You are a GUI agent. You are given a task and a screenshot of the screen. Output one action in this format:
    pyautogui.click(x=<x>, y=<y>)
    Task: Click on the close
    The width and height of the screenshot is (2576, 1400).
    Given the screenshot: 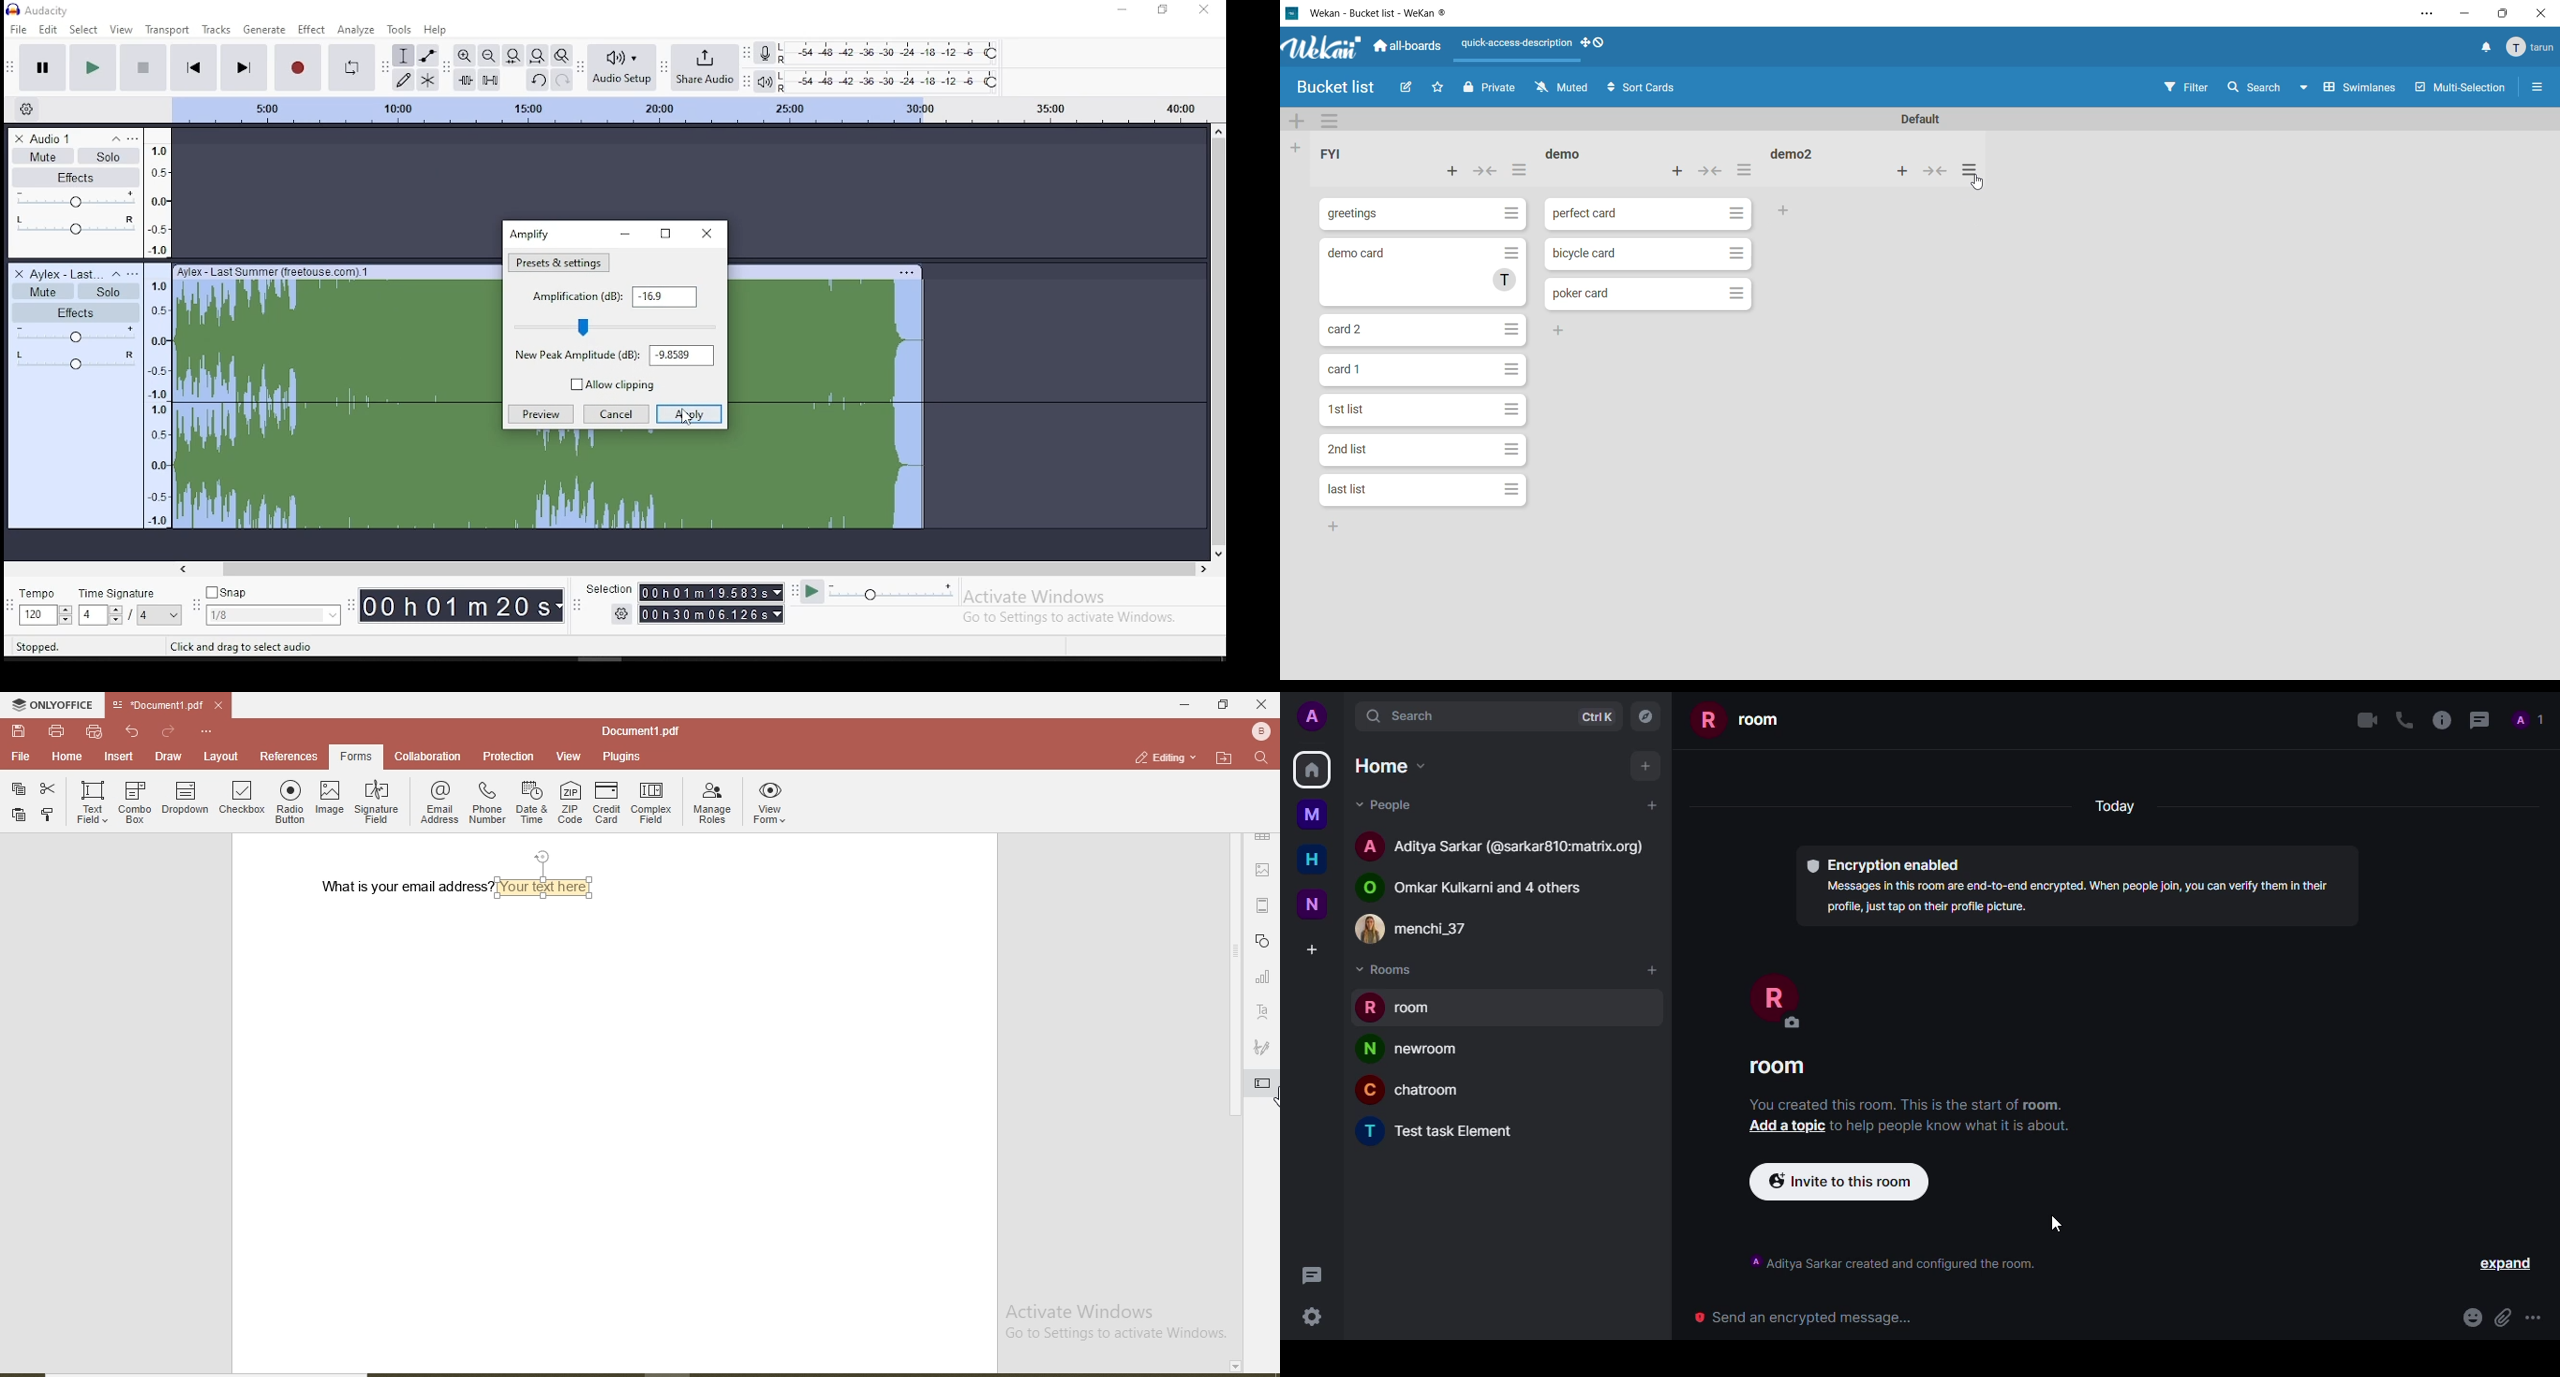 What is the action you would take?
    pyautogui.click(x=1261, y=704)
    